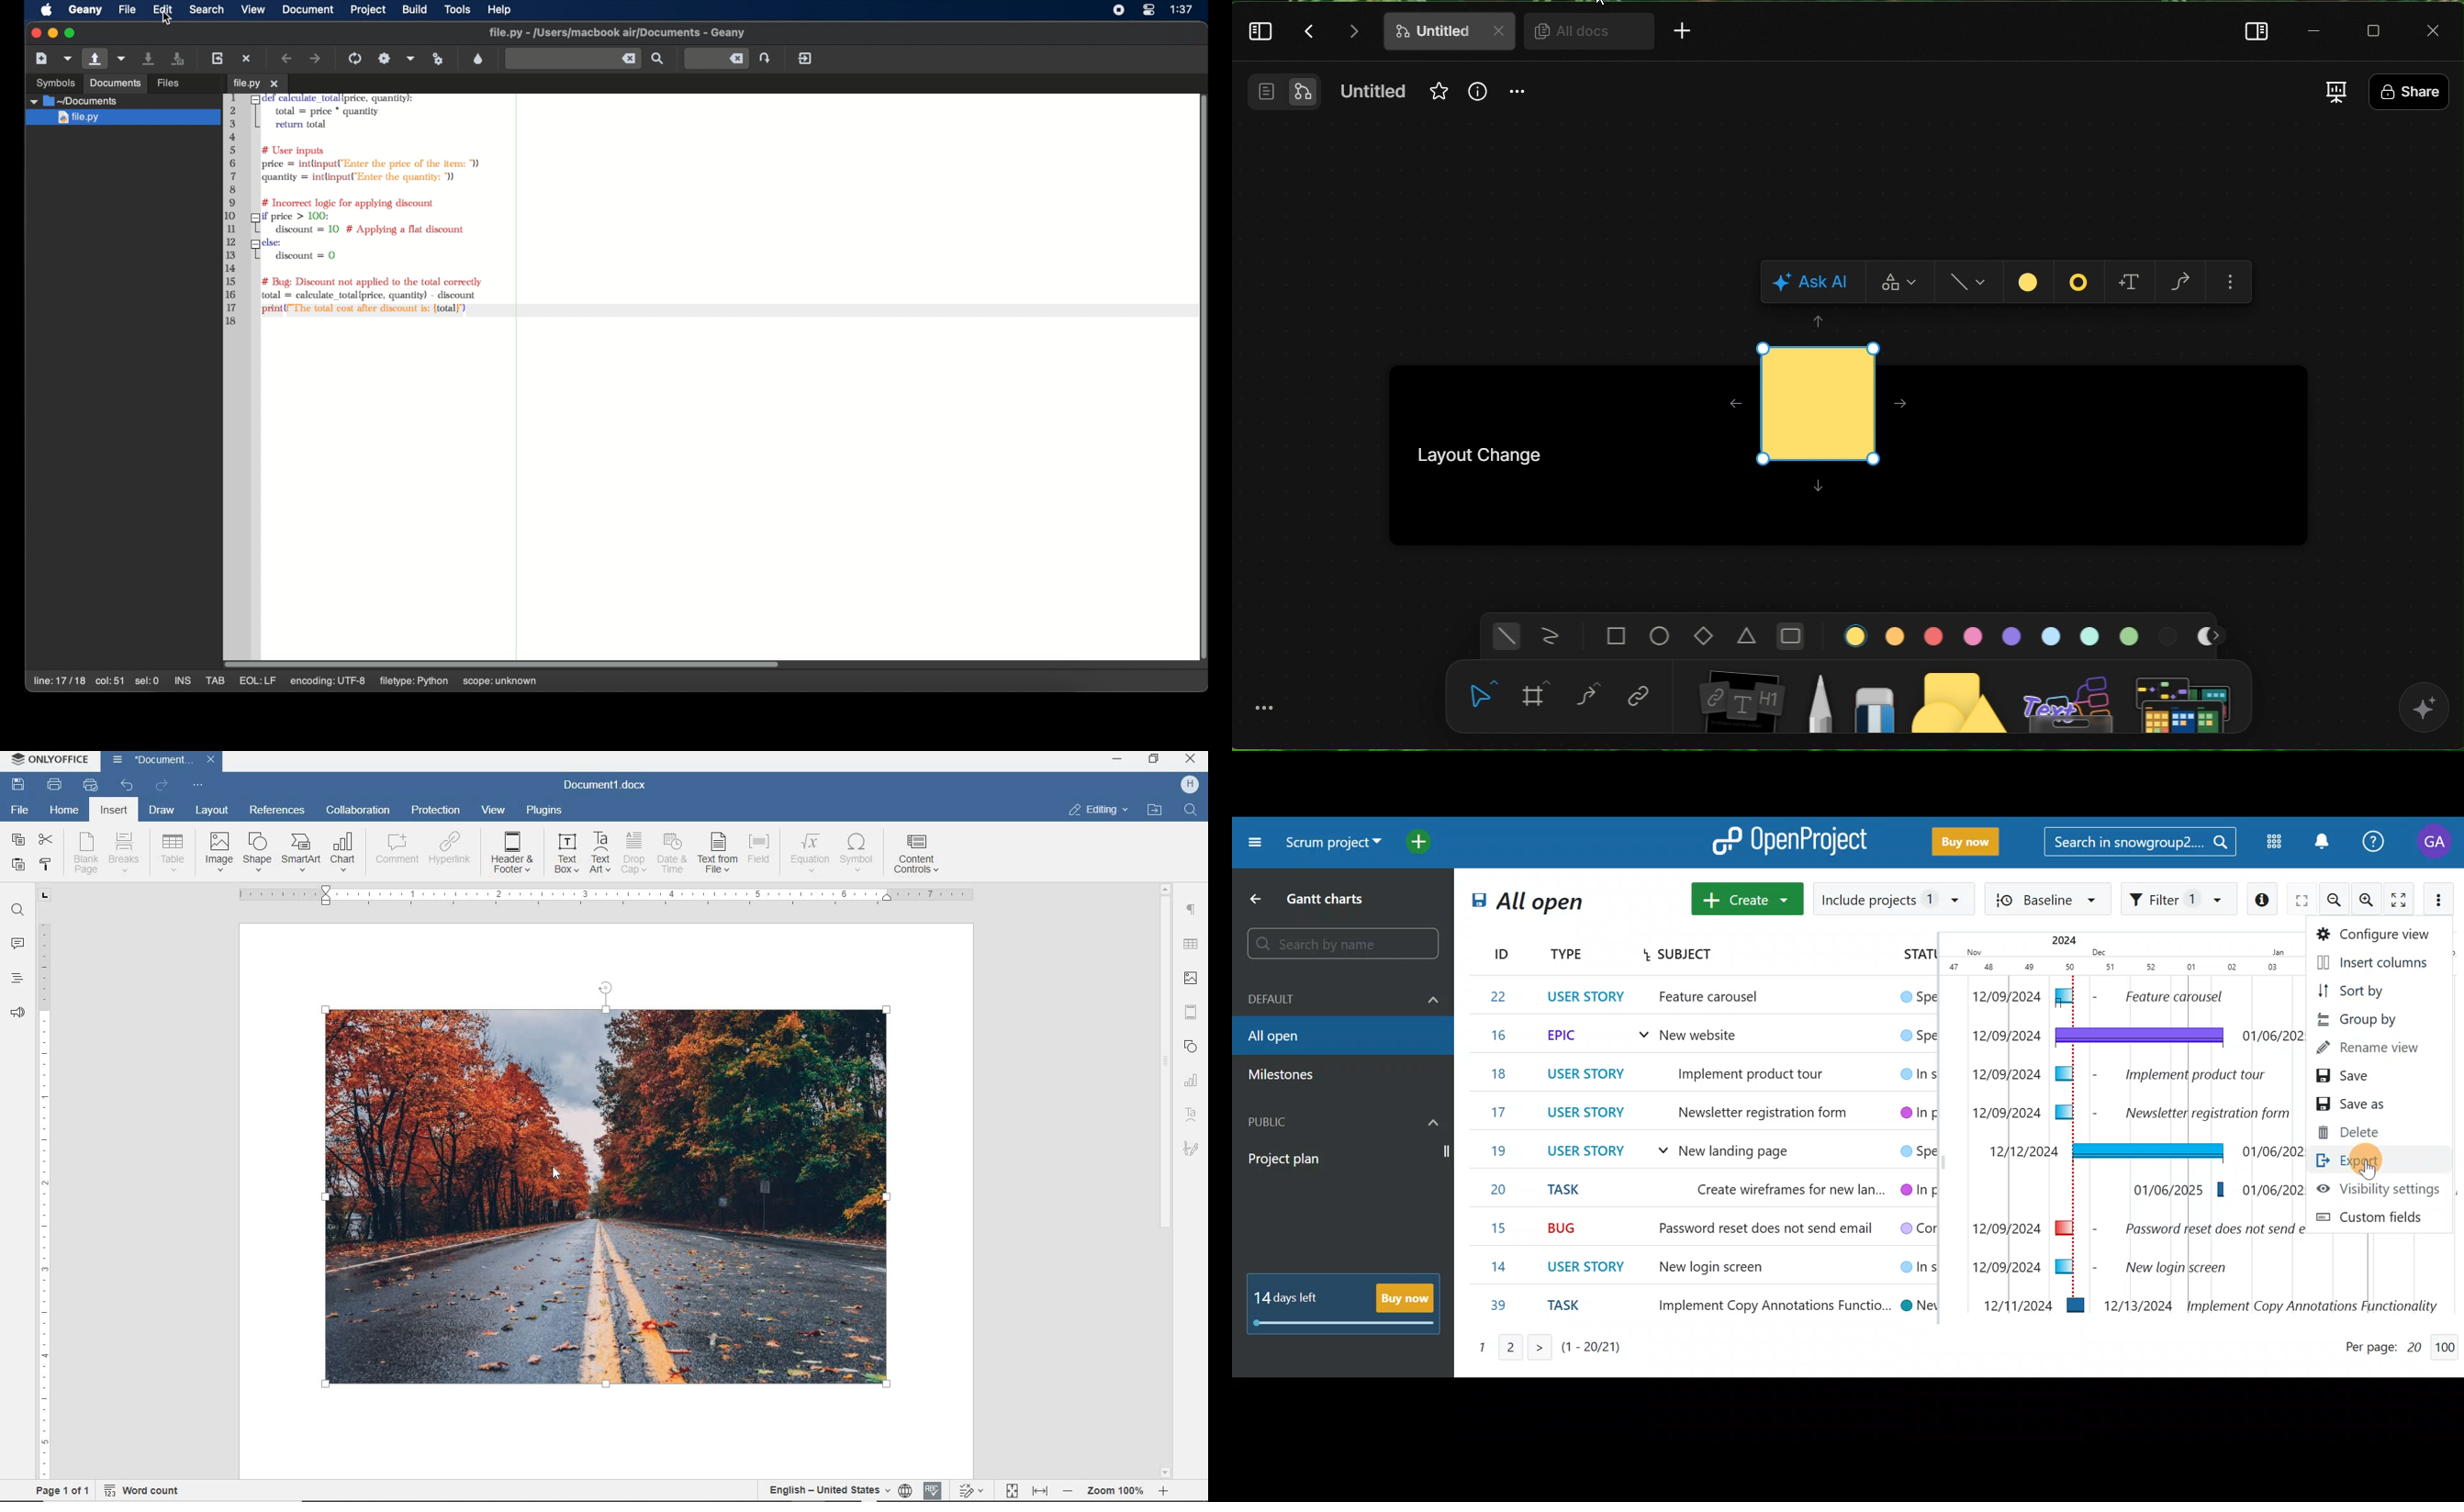 The height and width of the screenshot is (1512, 2464). What do you see at coordinates (20, 910) in the screenshot?
I see `find and replace` at bounding box center [20, 910].